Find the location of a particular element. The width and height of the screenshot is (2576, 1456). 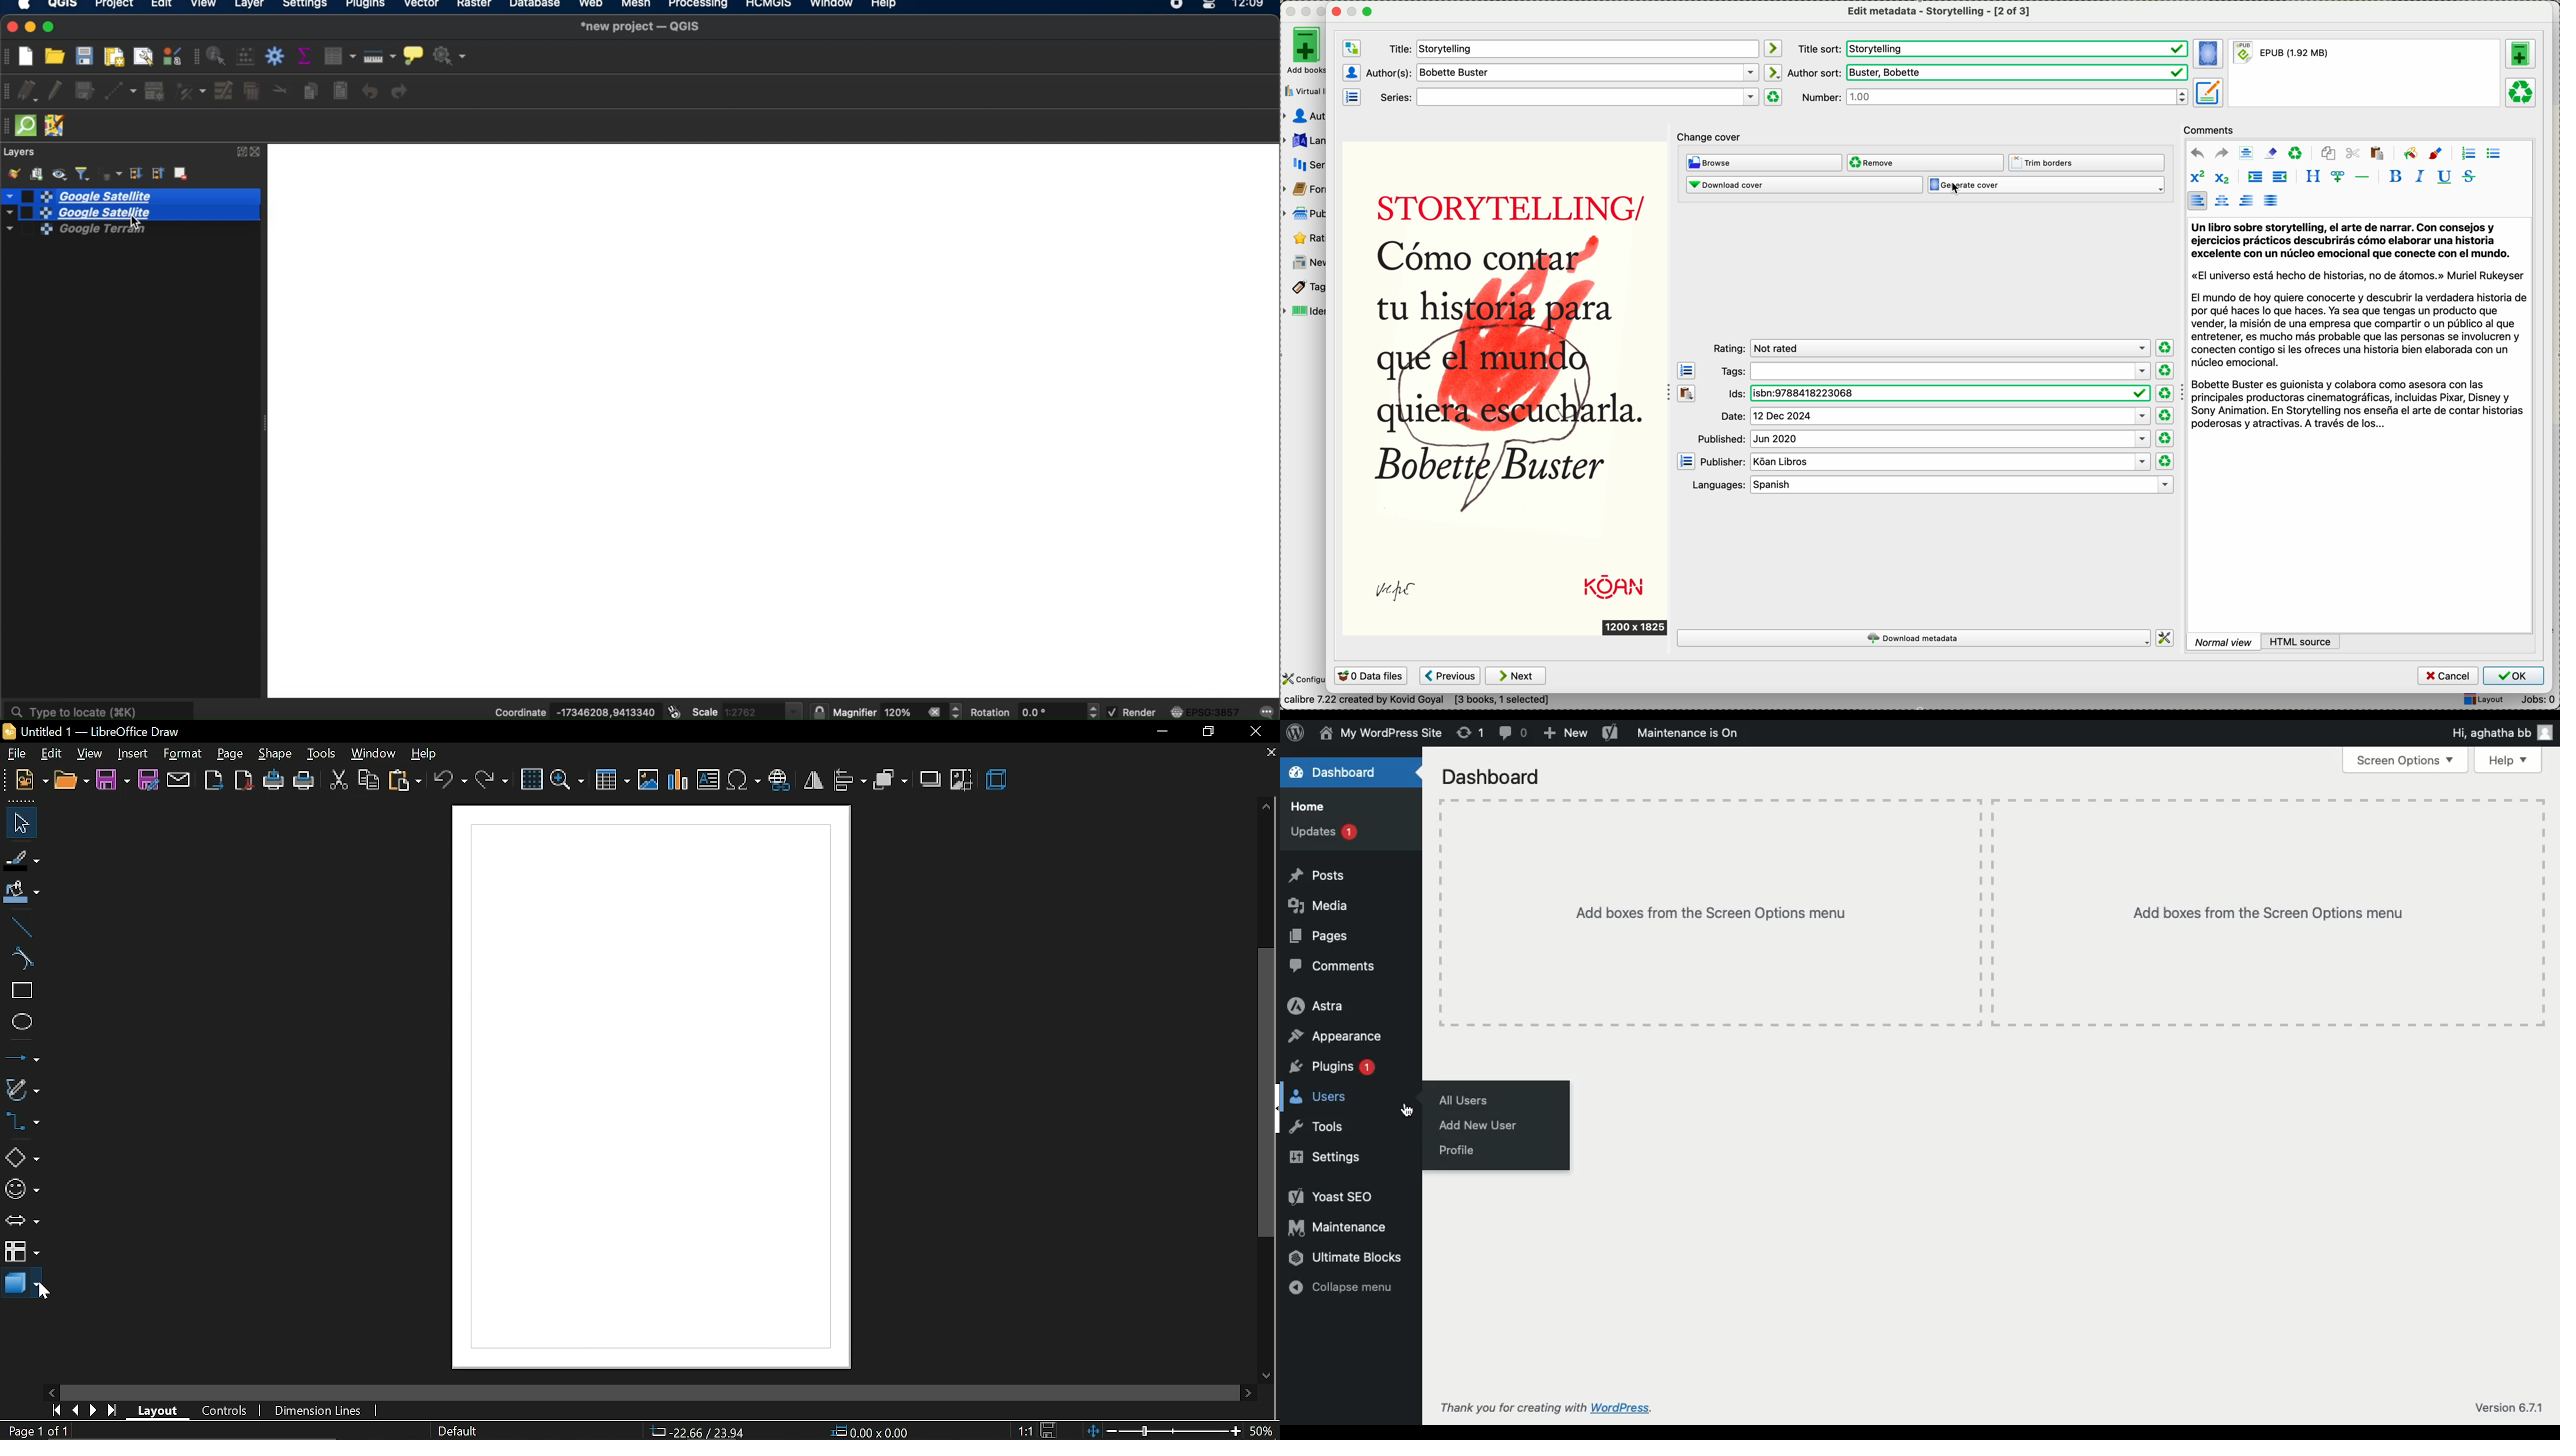

move left is located at coordinates (53, 1393).